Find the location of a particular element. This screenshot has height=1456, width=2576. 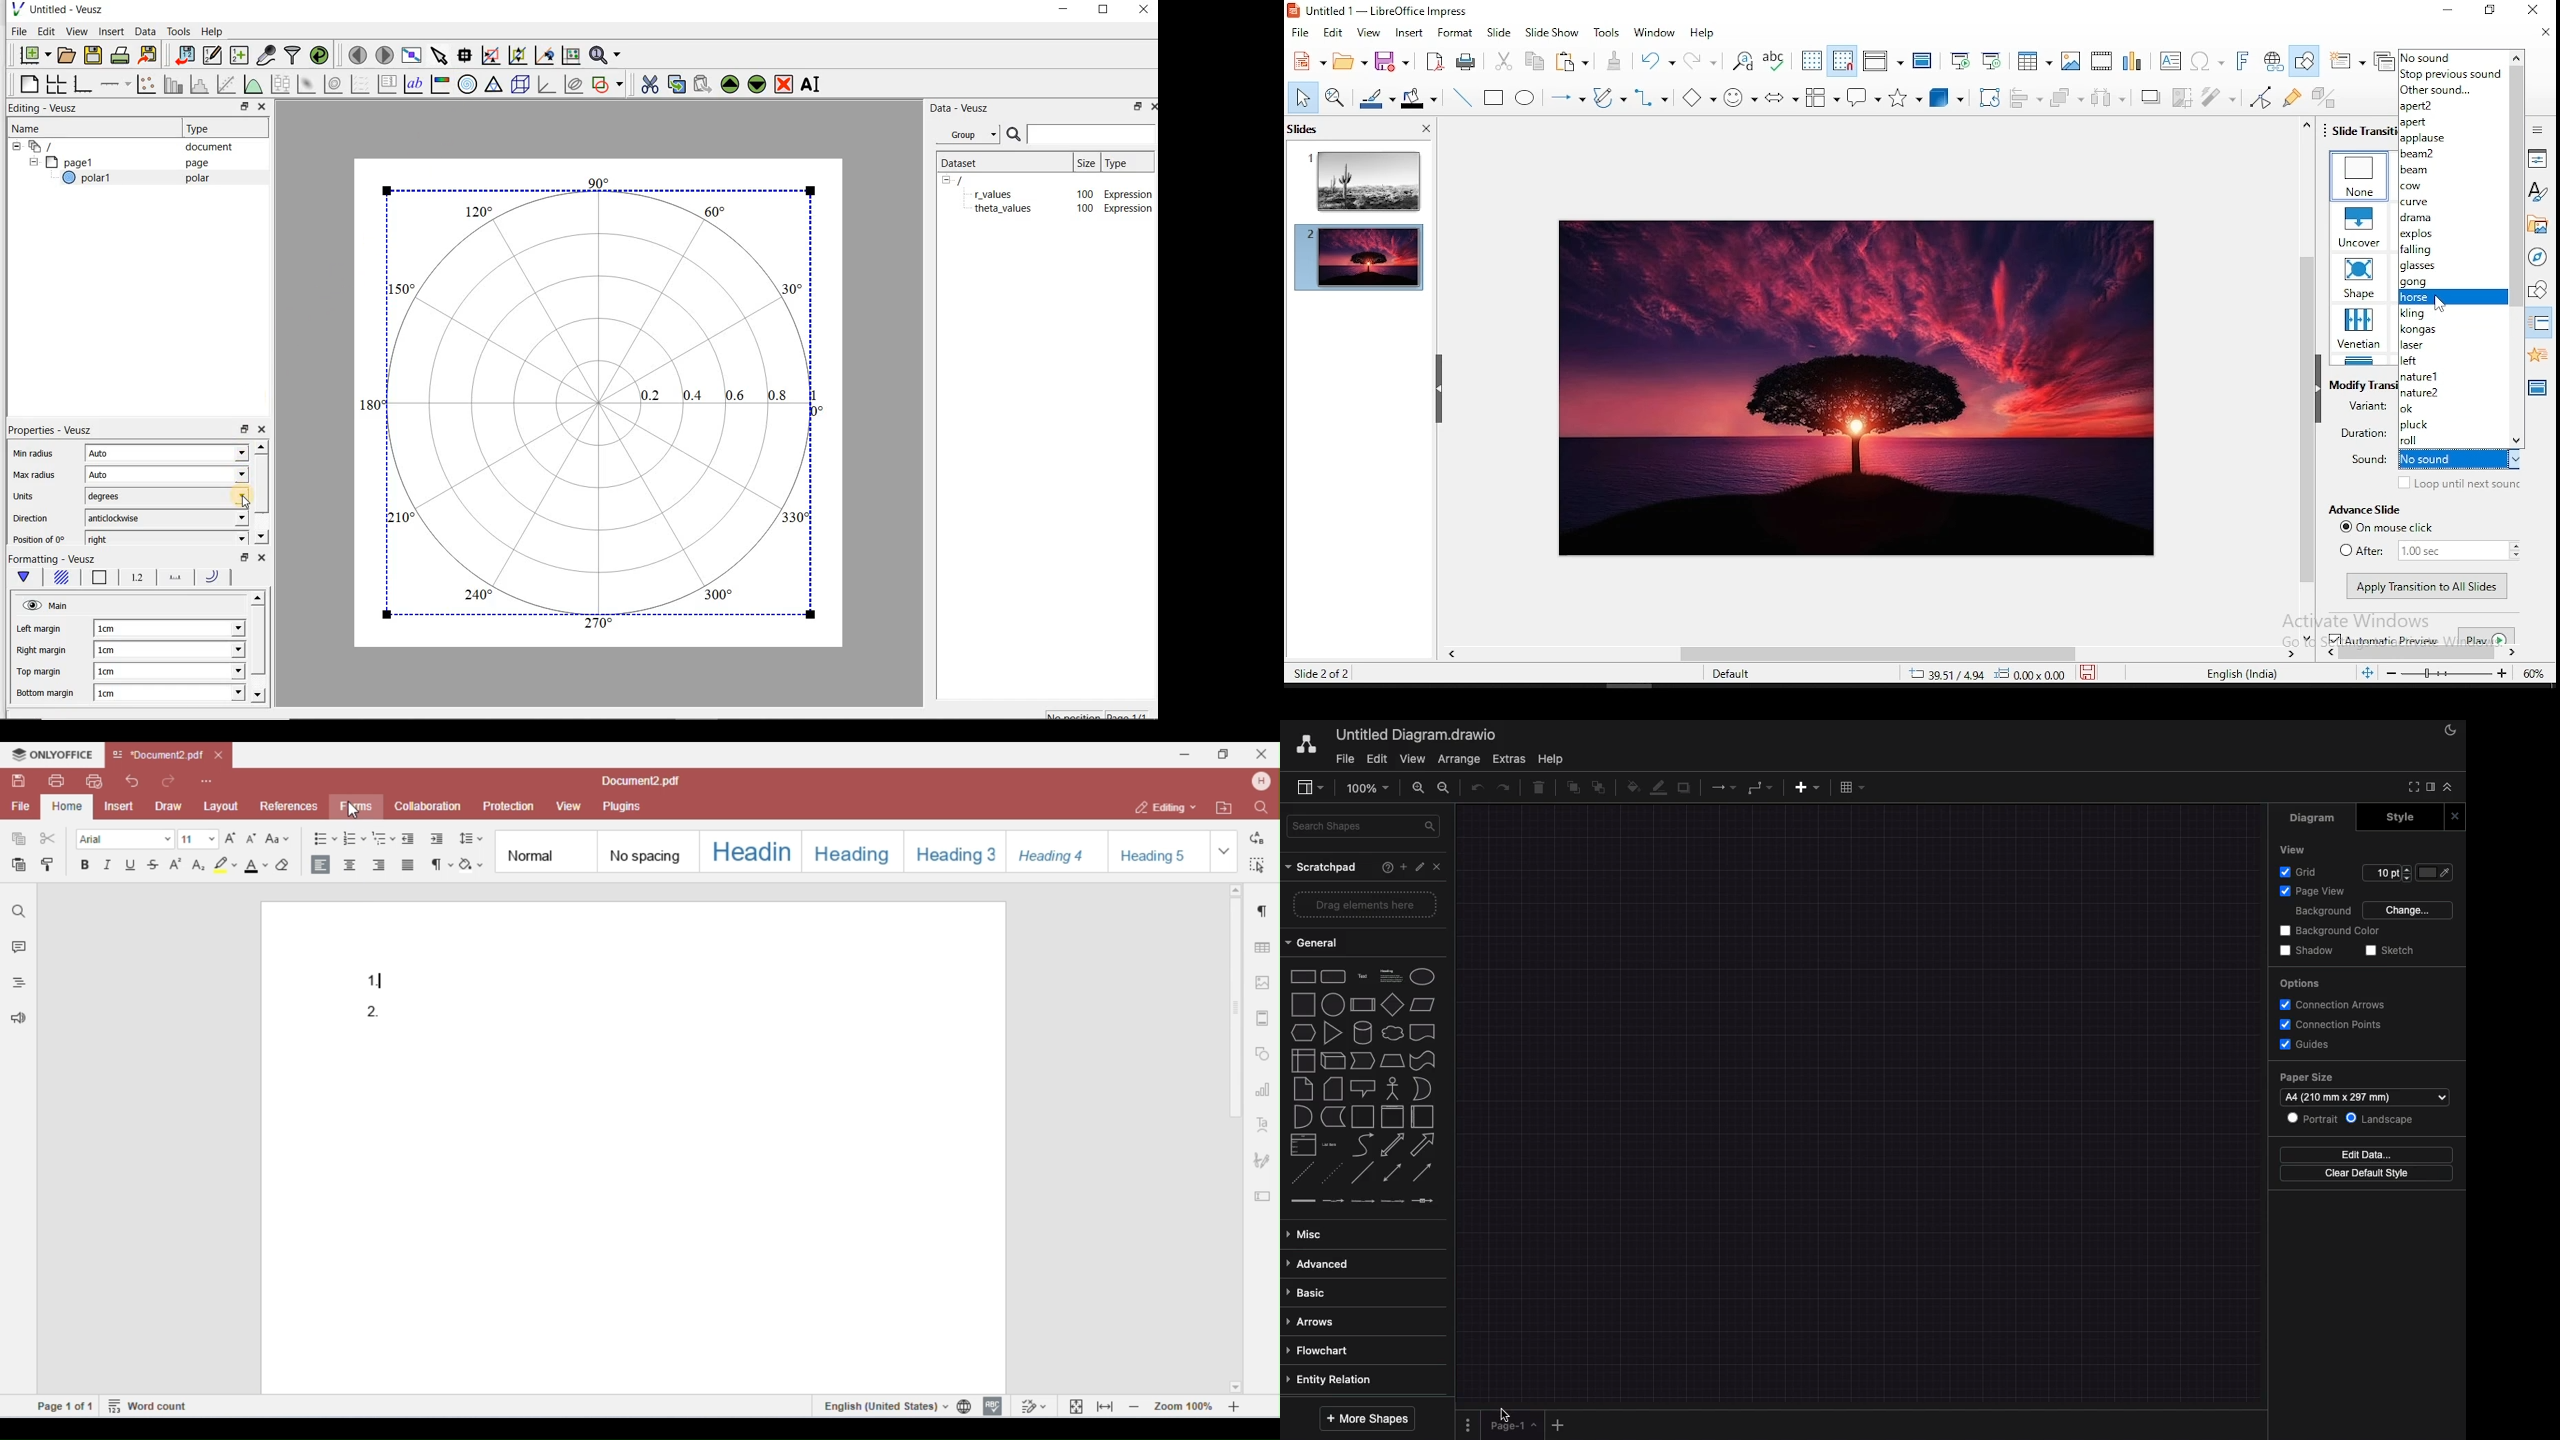

lines and arrows is located at coordinates (1568, 99).